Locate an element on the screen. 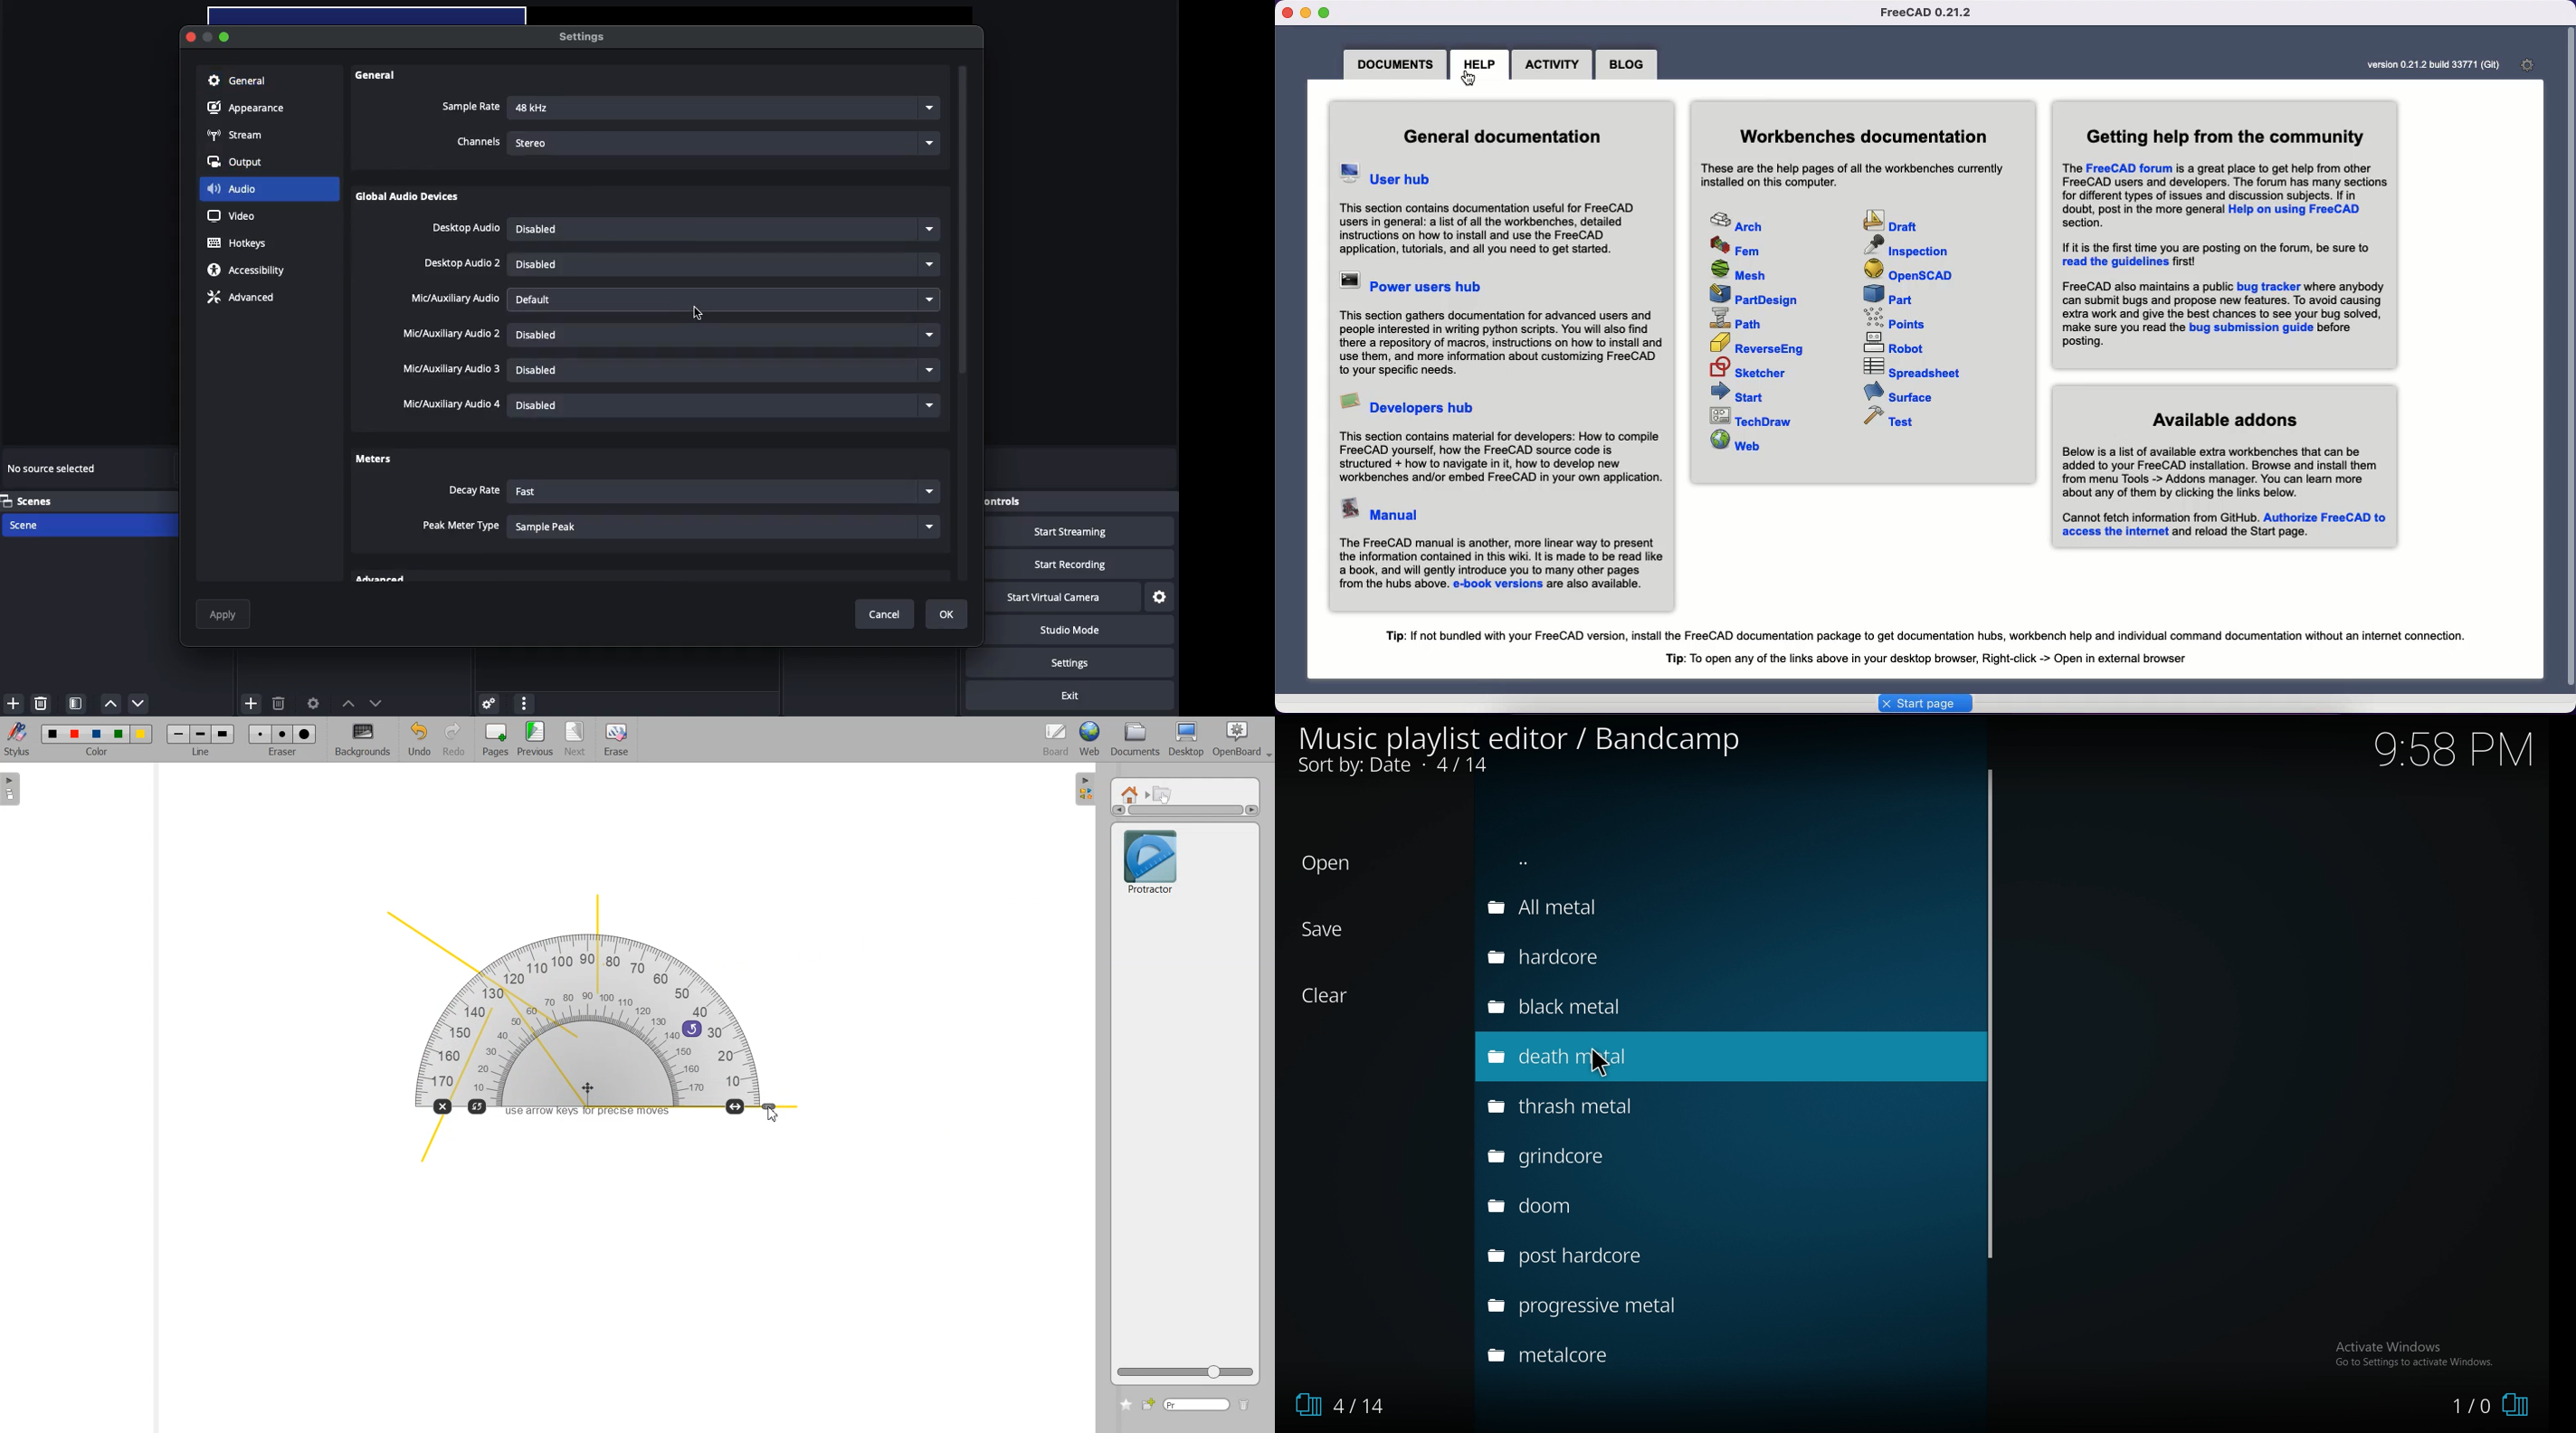 This screenshot has width=2576, height=1456. Scroll is located at coordinates (963, 325).